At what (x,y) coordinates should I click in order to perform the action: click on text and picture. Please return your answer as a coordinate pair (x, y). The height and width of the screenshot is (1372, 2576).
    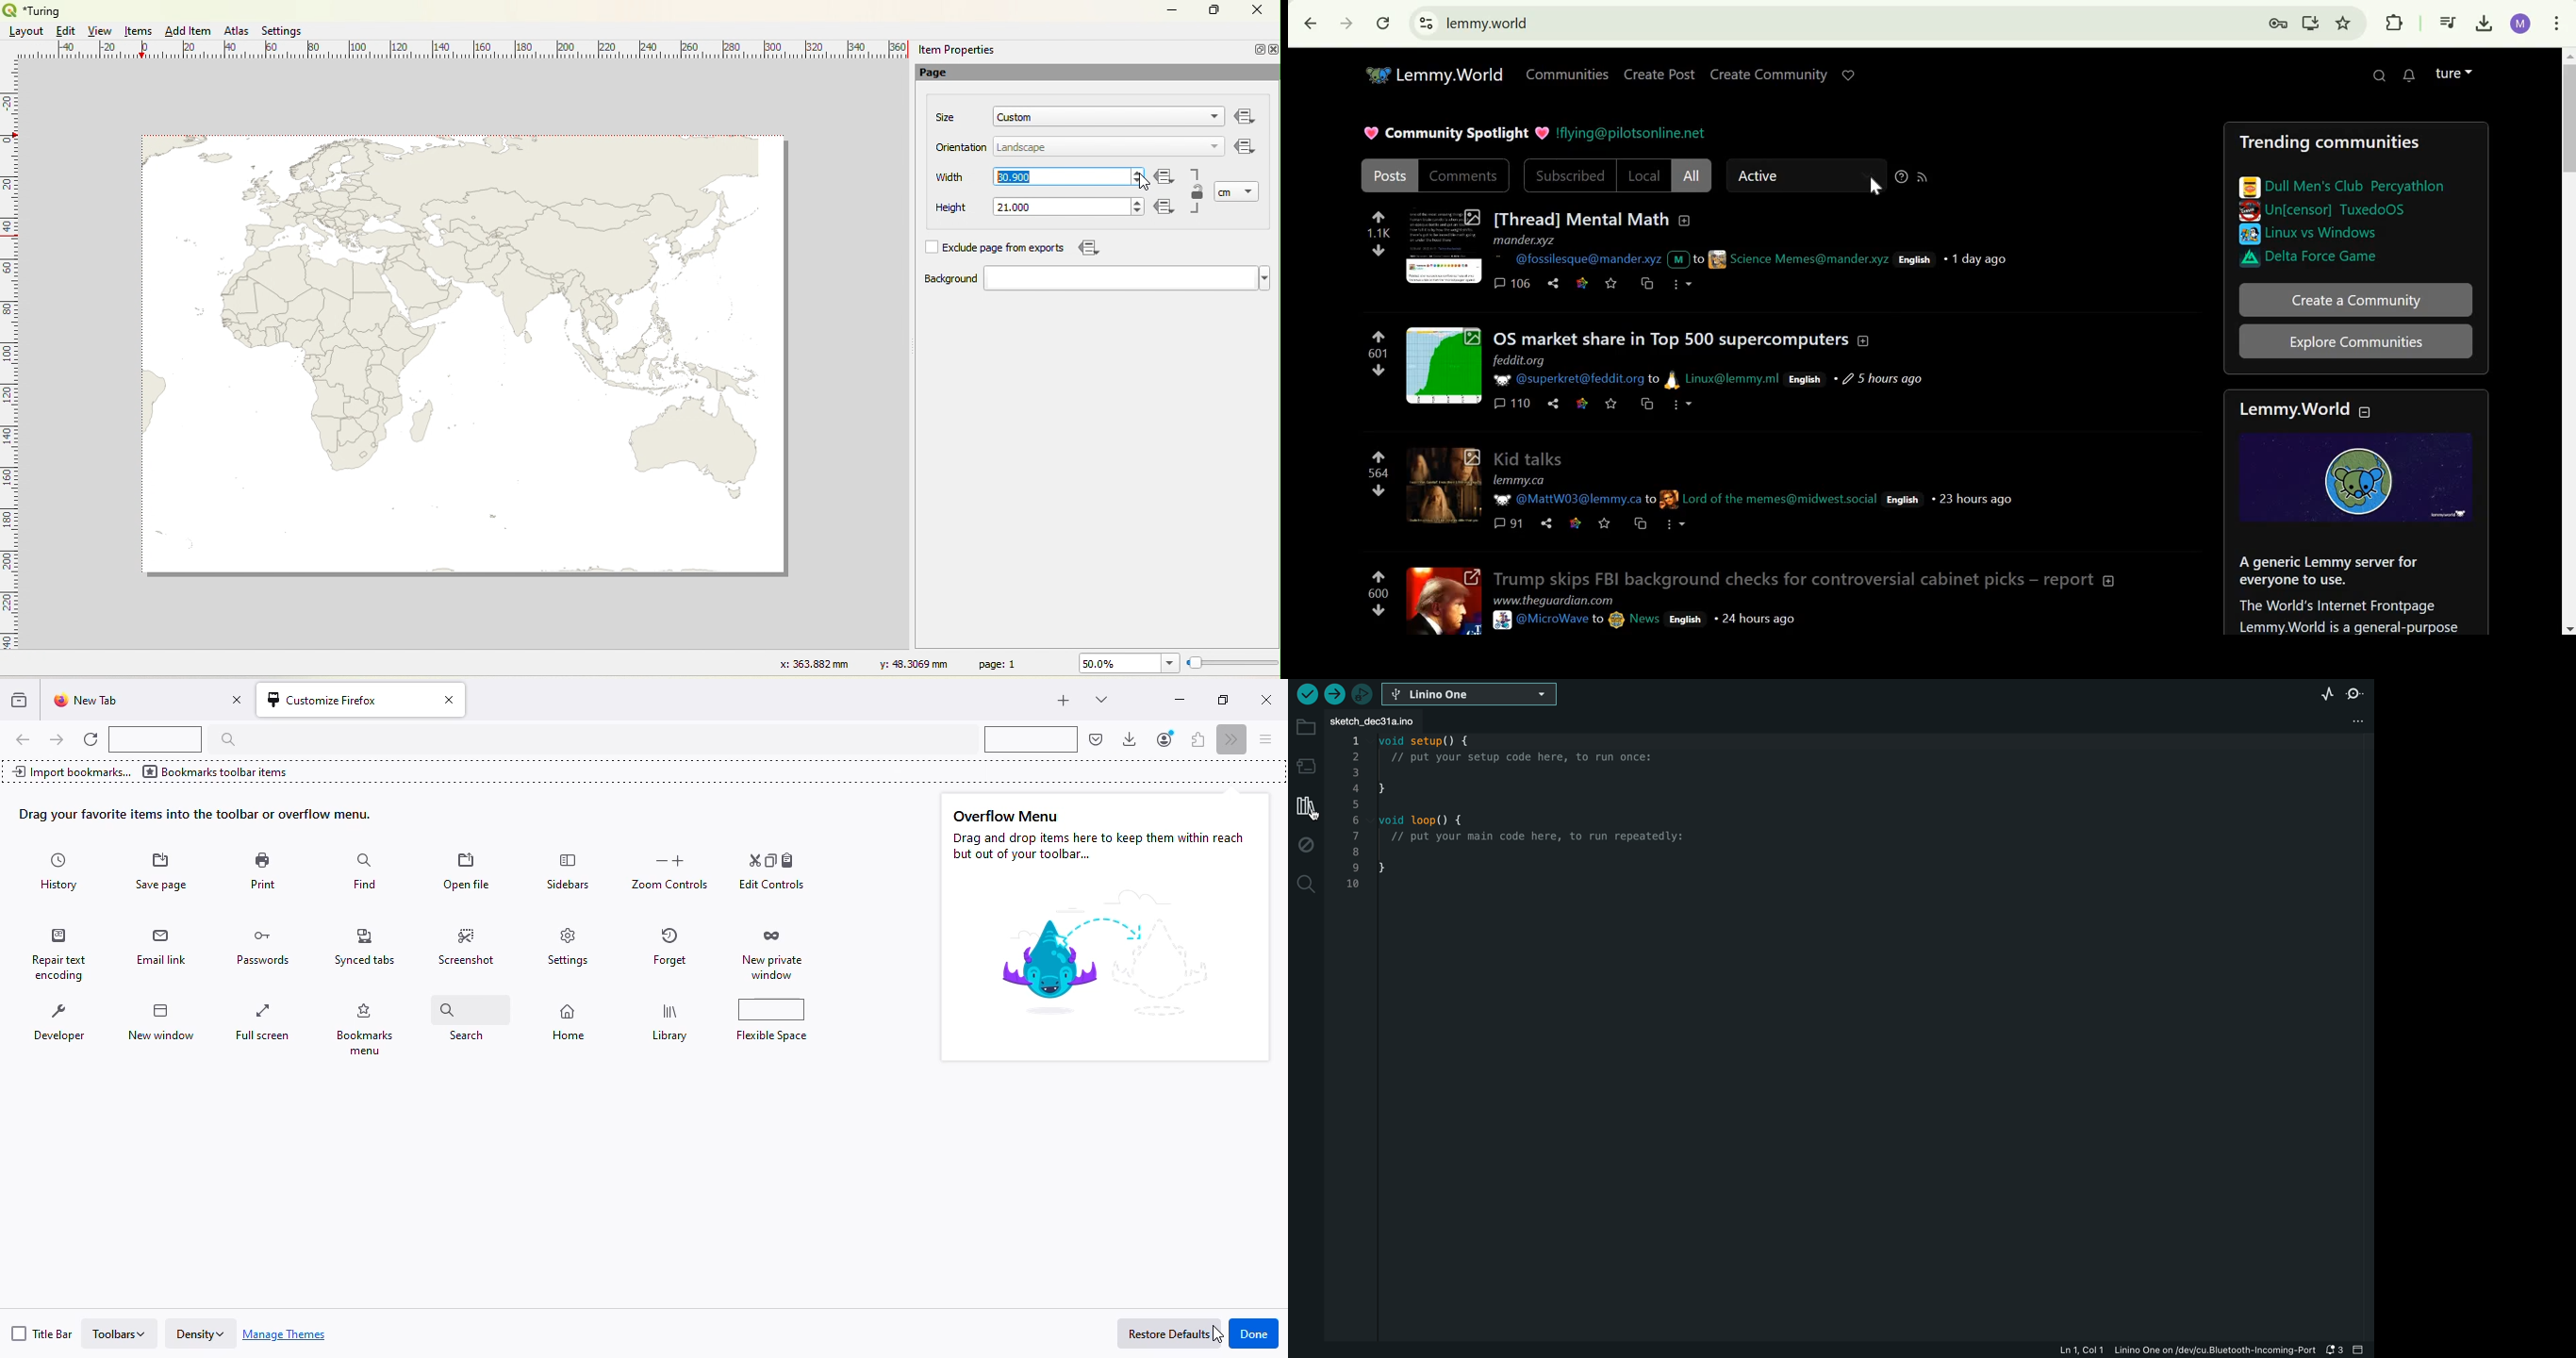
    Looking at the image, I should click on (1695, 258).